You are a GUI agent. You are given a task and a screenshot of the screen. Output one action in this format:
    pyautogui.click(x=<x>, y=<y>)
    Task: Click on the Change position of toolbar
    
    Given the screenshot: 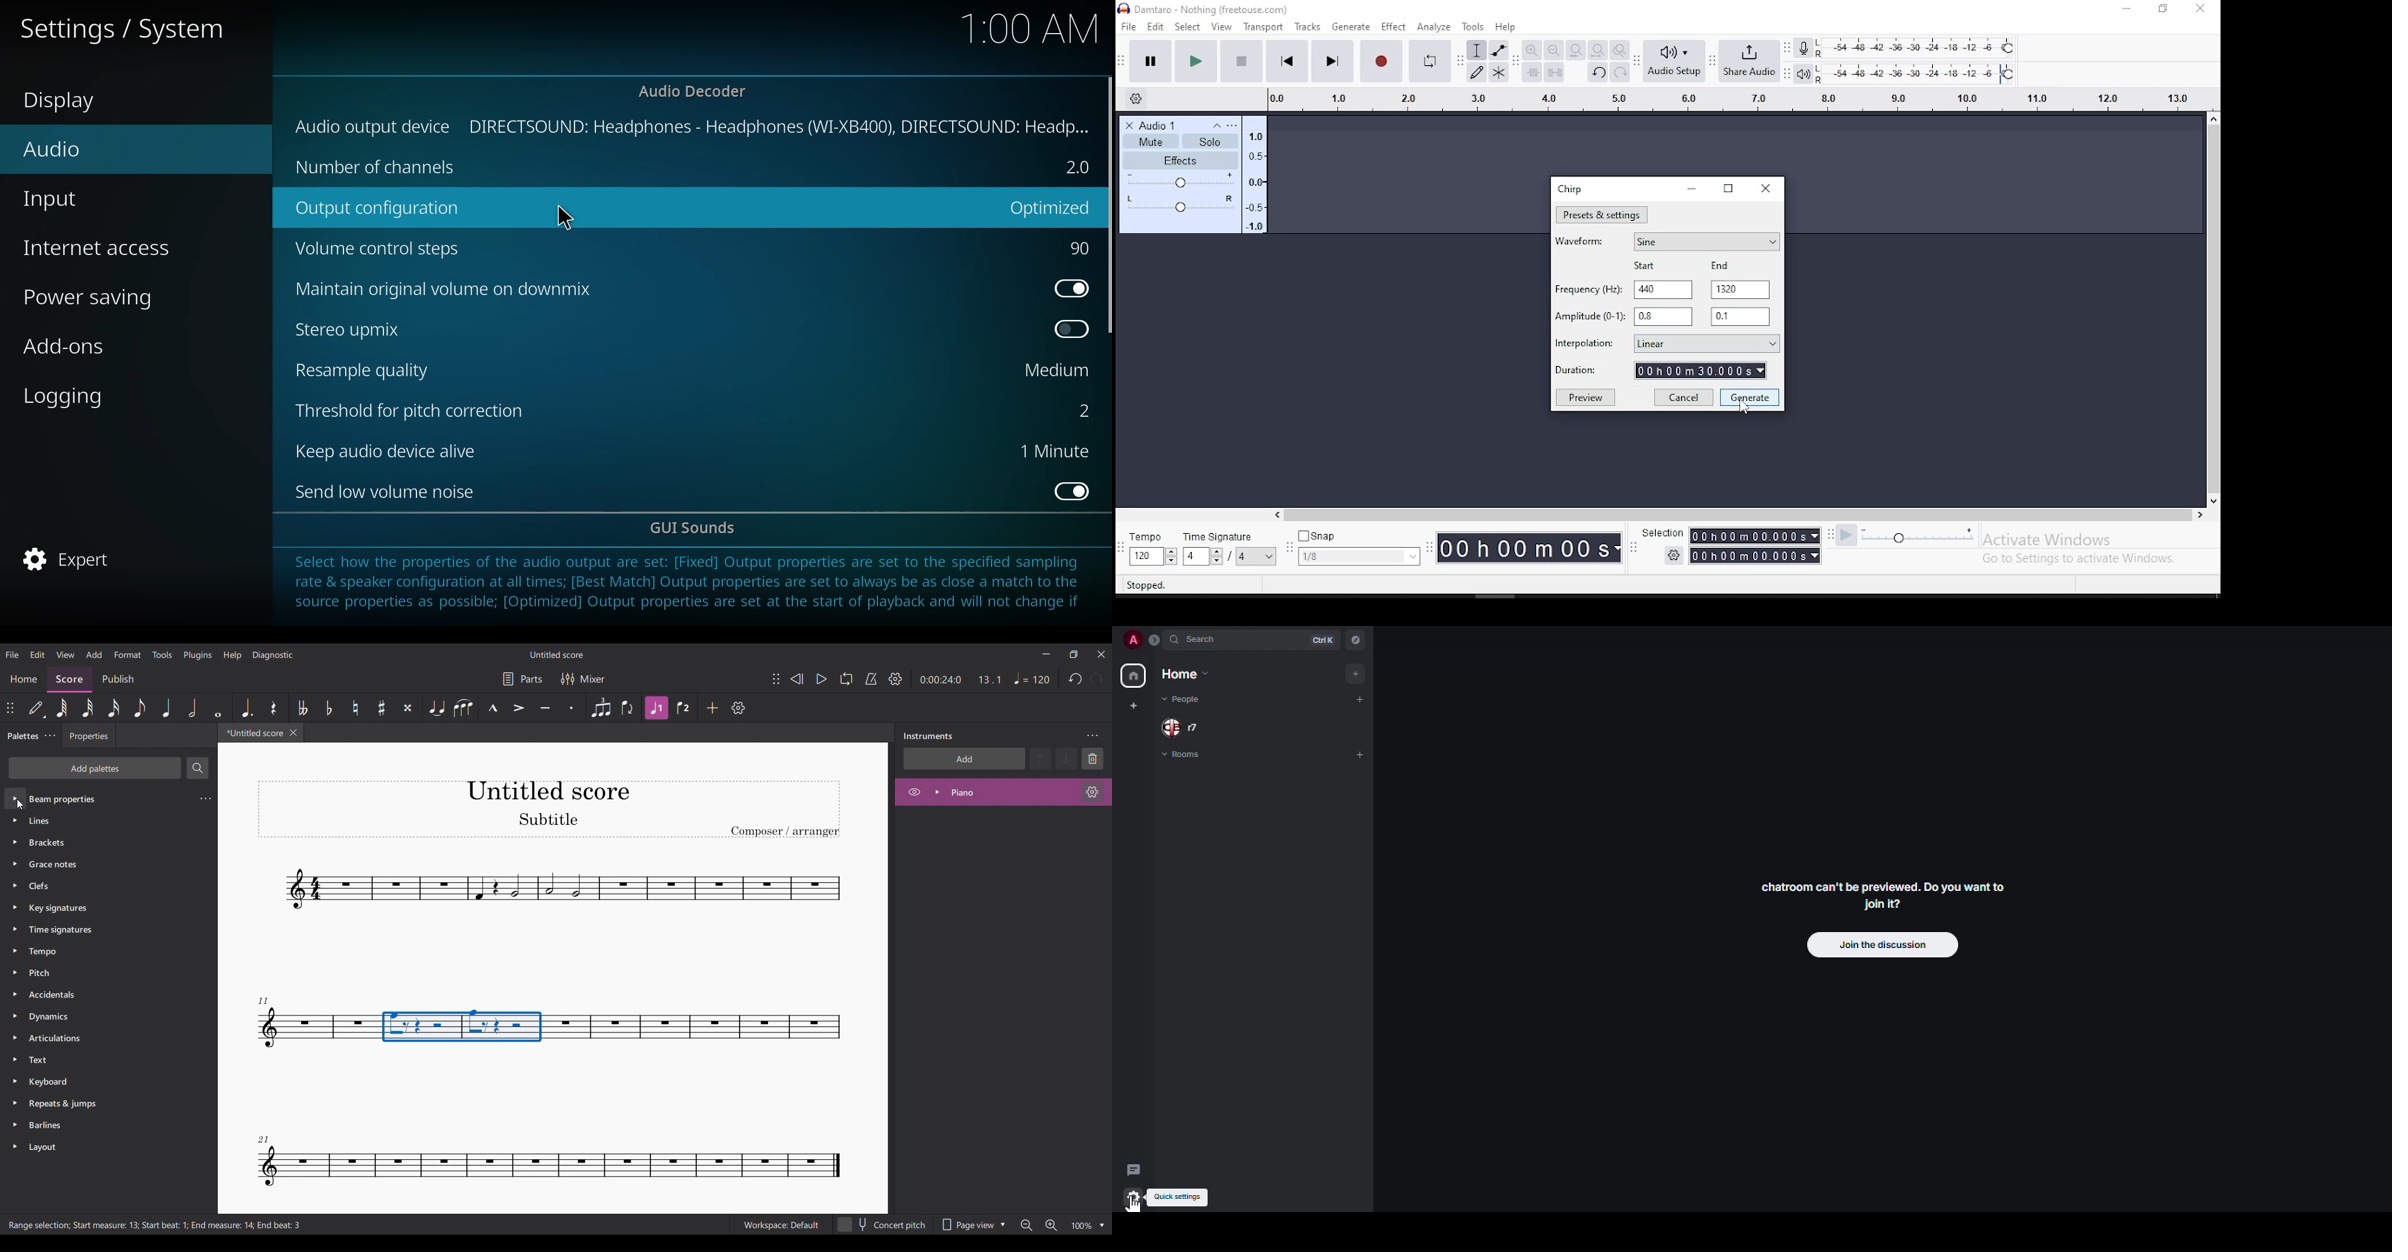 What is the action you would take?
    pyautogui.click(x=10, y=708)
    